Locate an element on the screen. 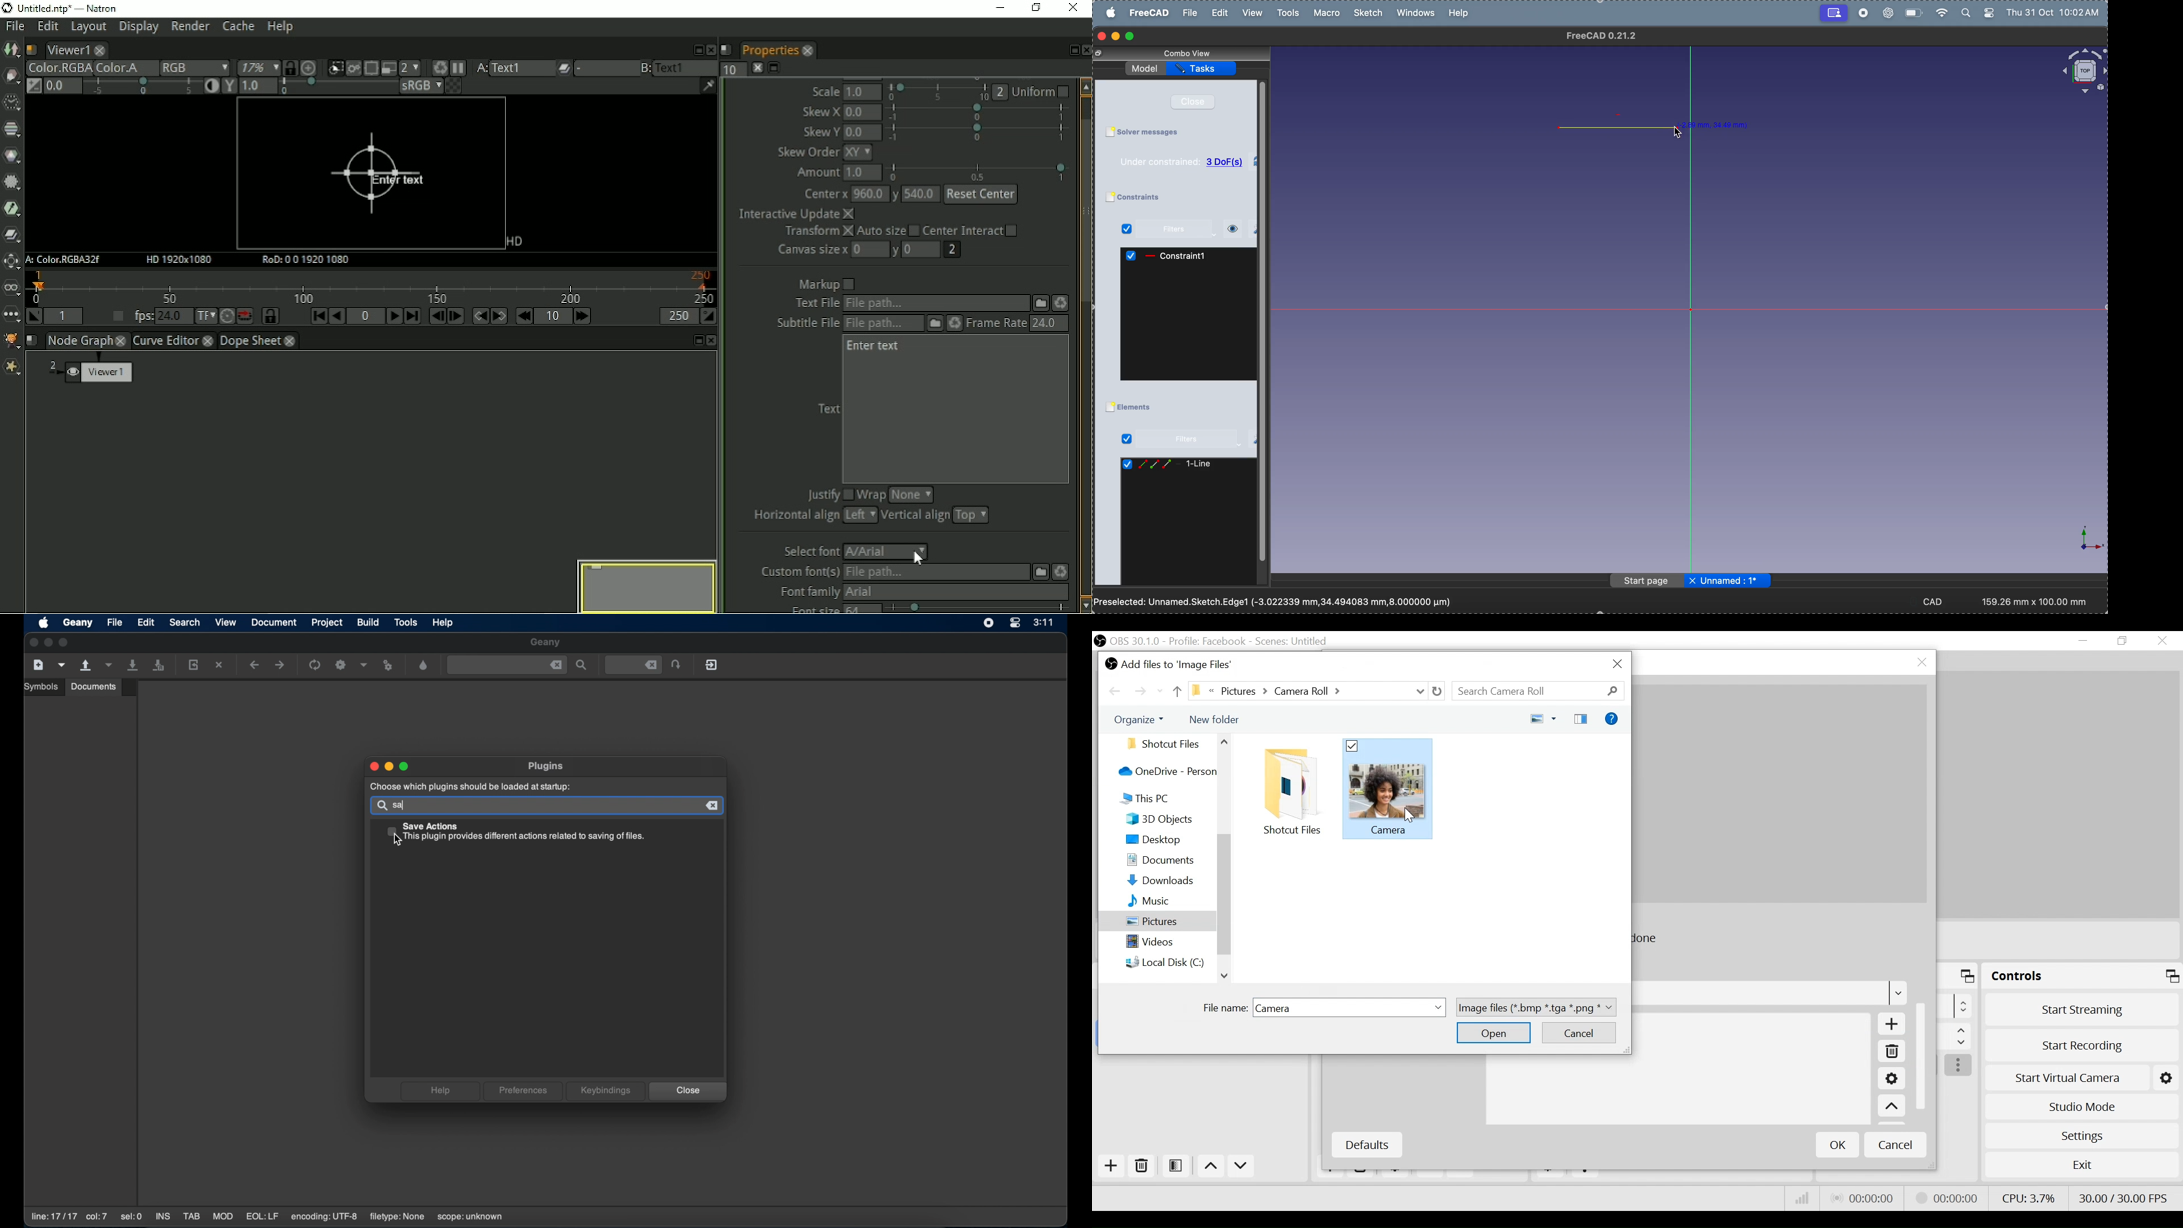  Organize is located at coordinates (1144, 721).